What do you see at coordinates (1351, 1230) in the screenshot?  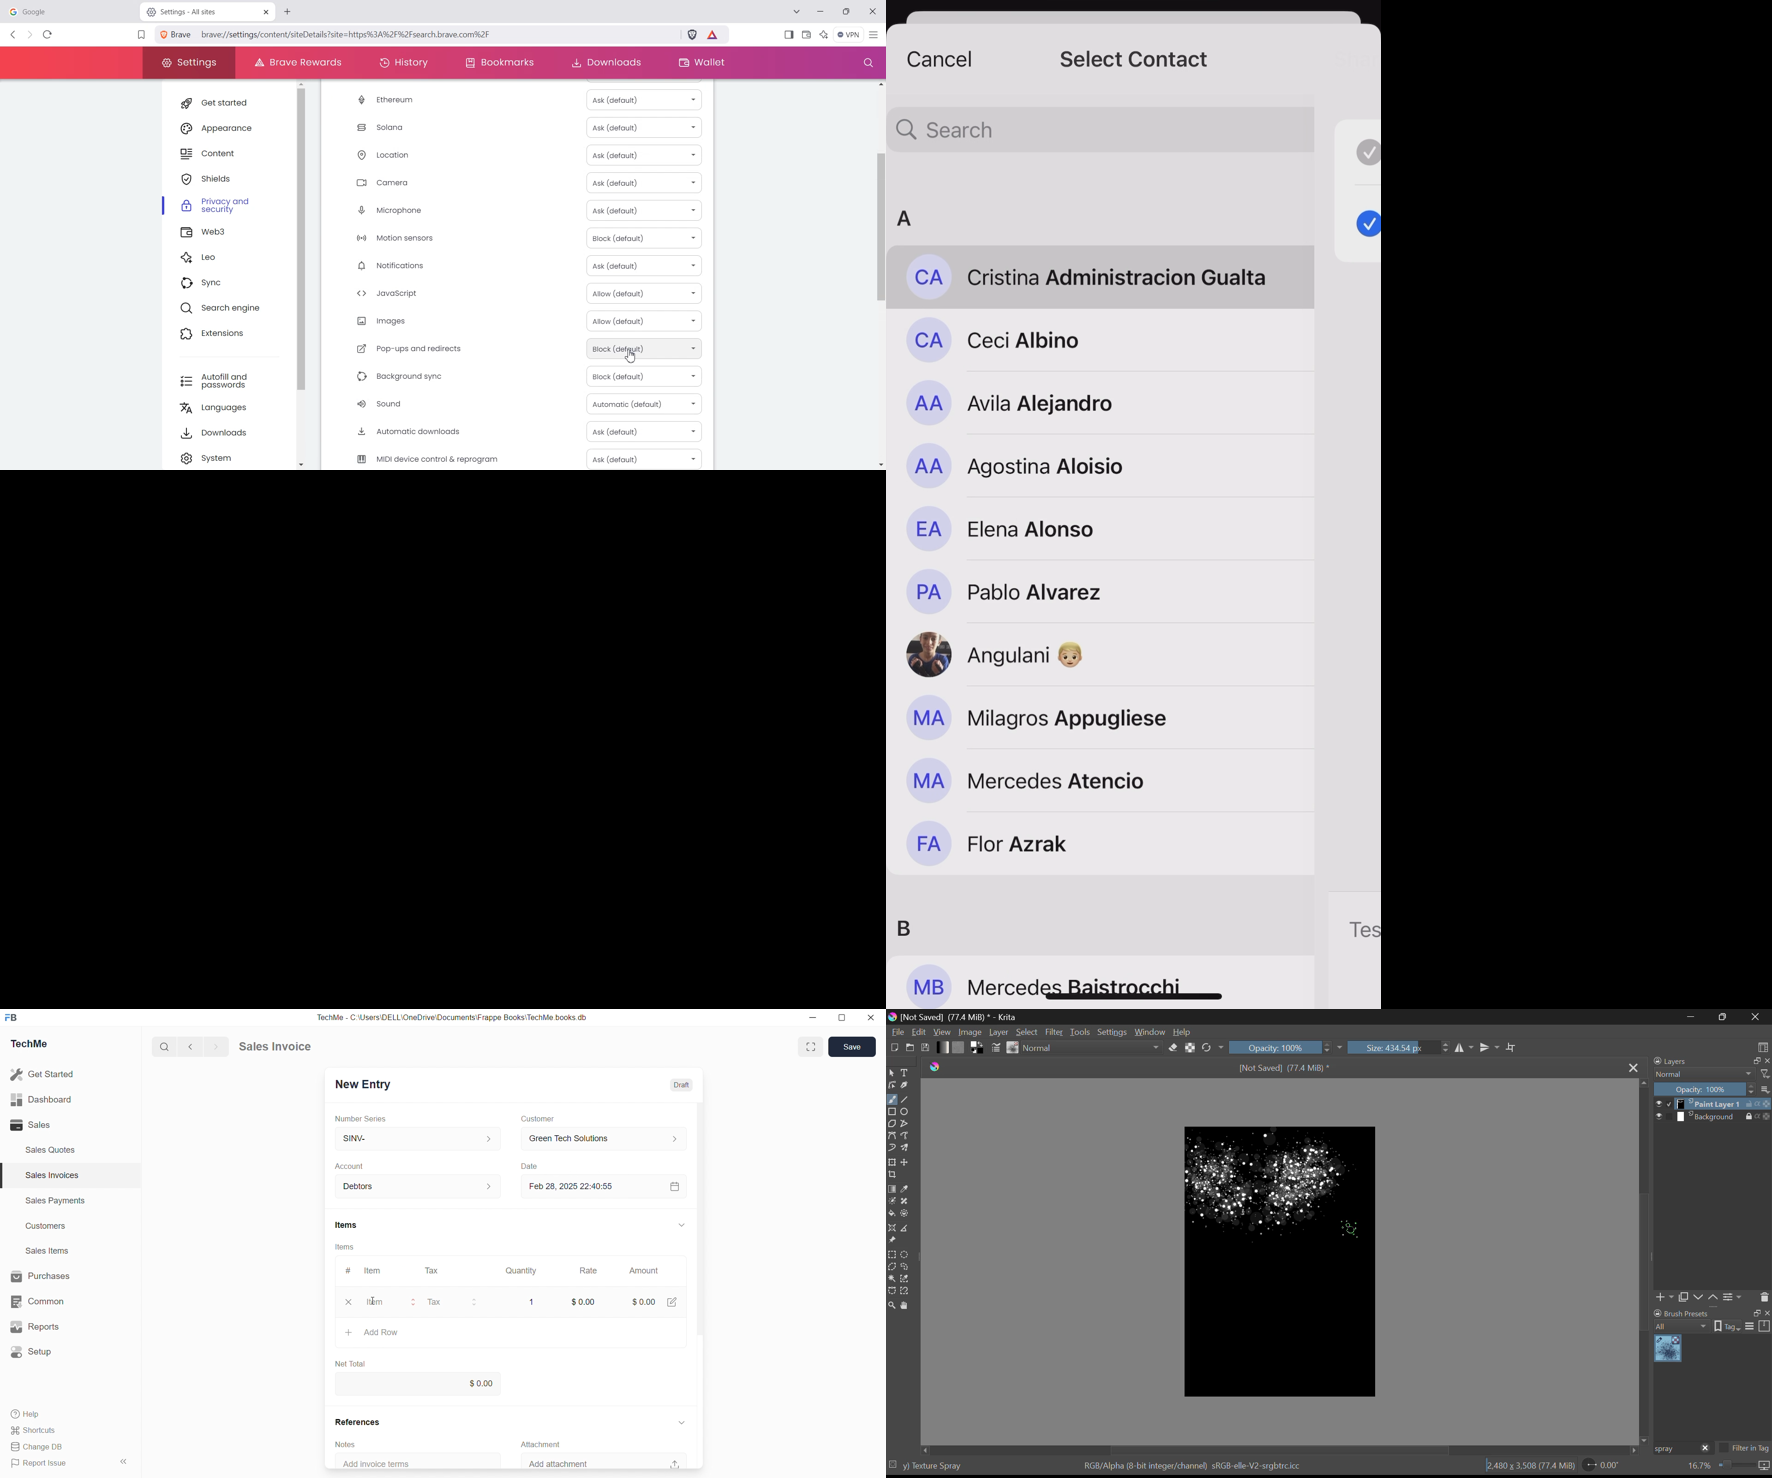 I see `Click Cursor Position` at bounding box center [1351, 1230].